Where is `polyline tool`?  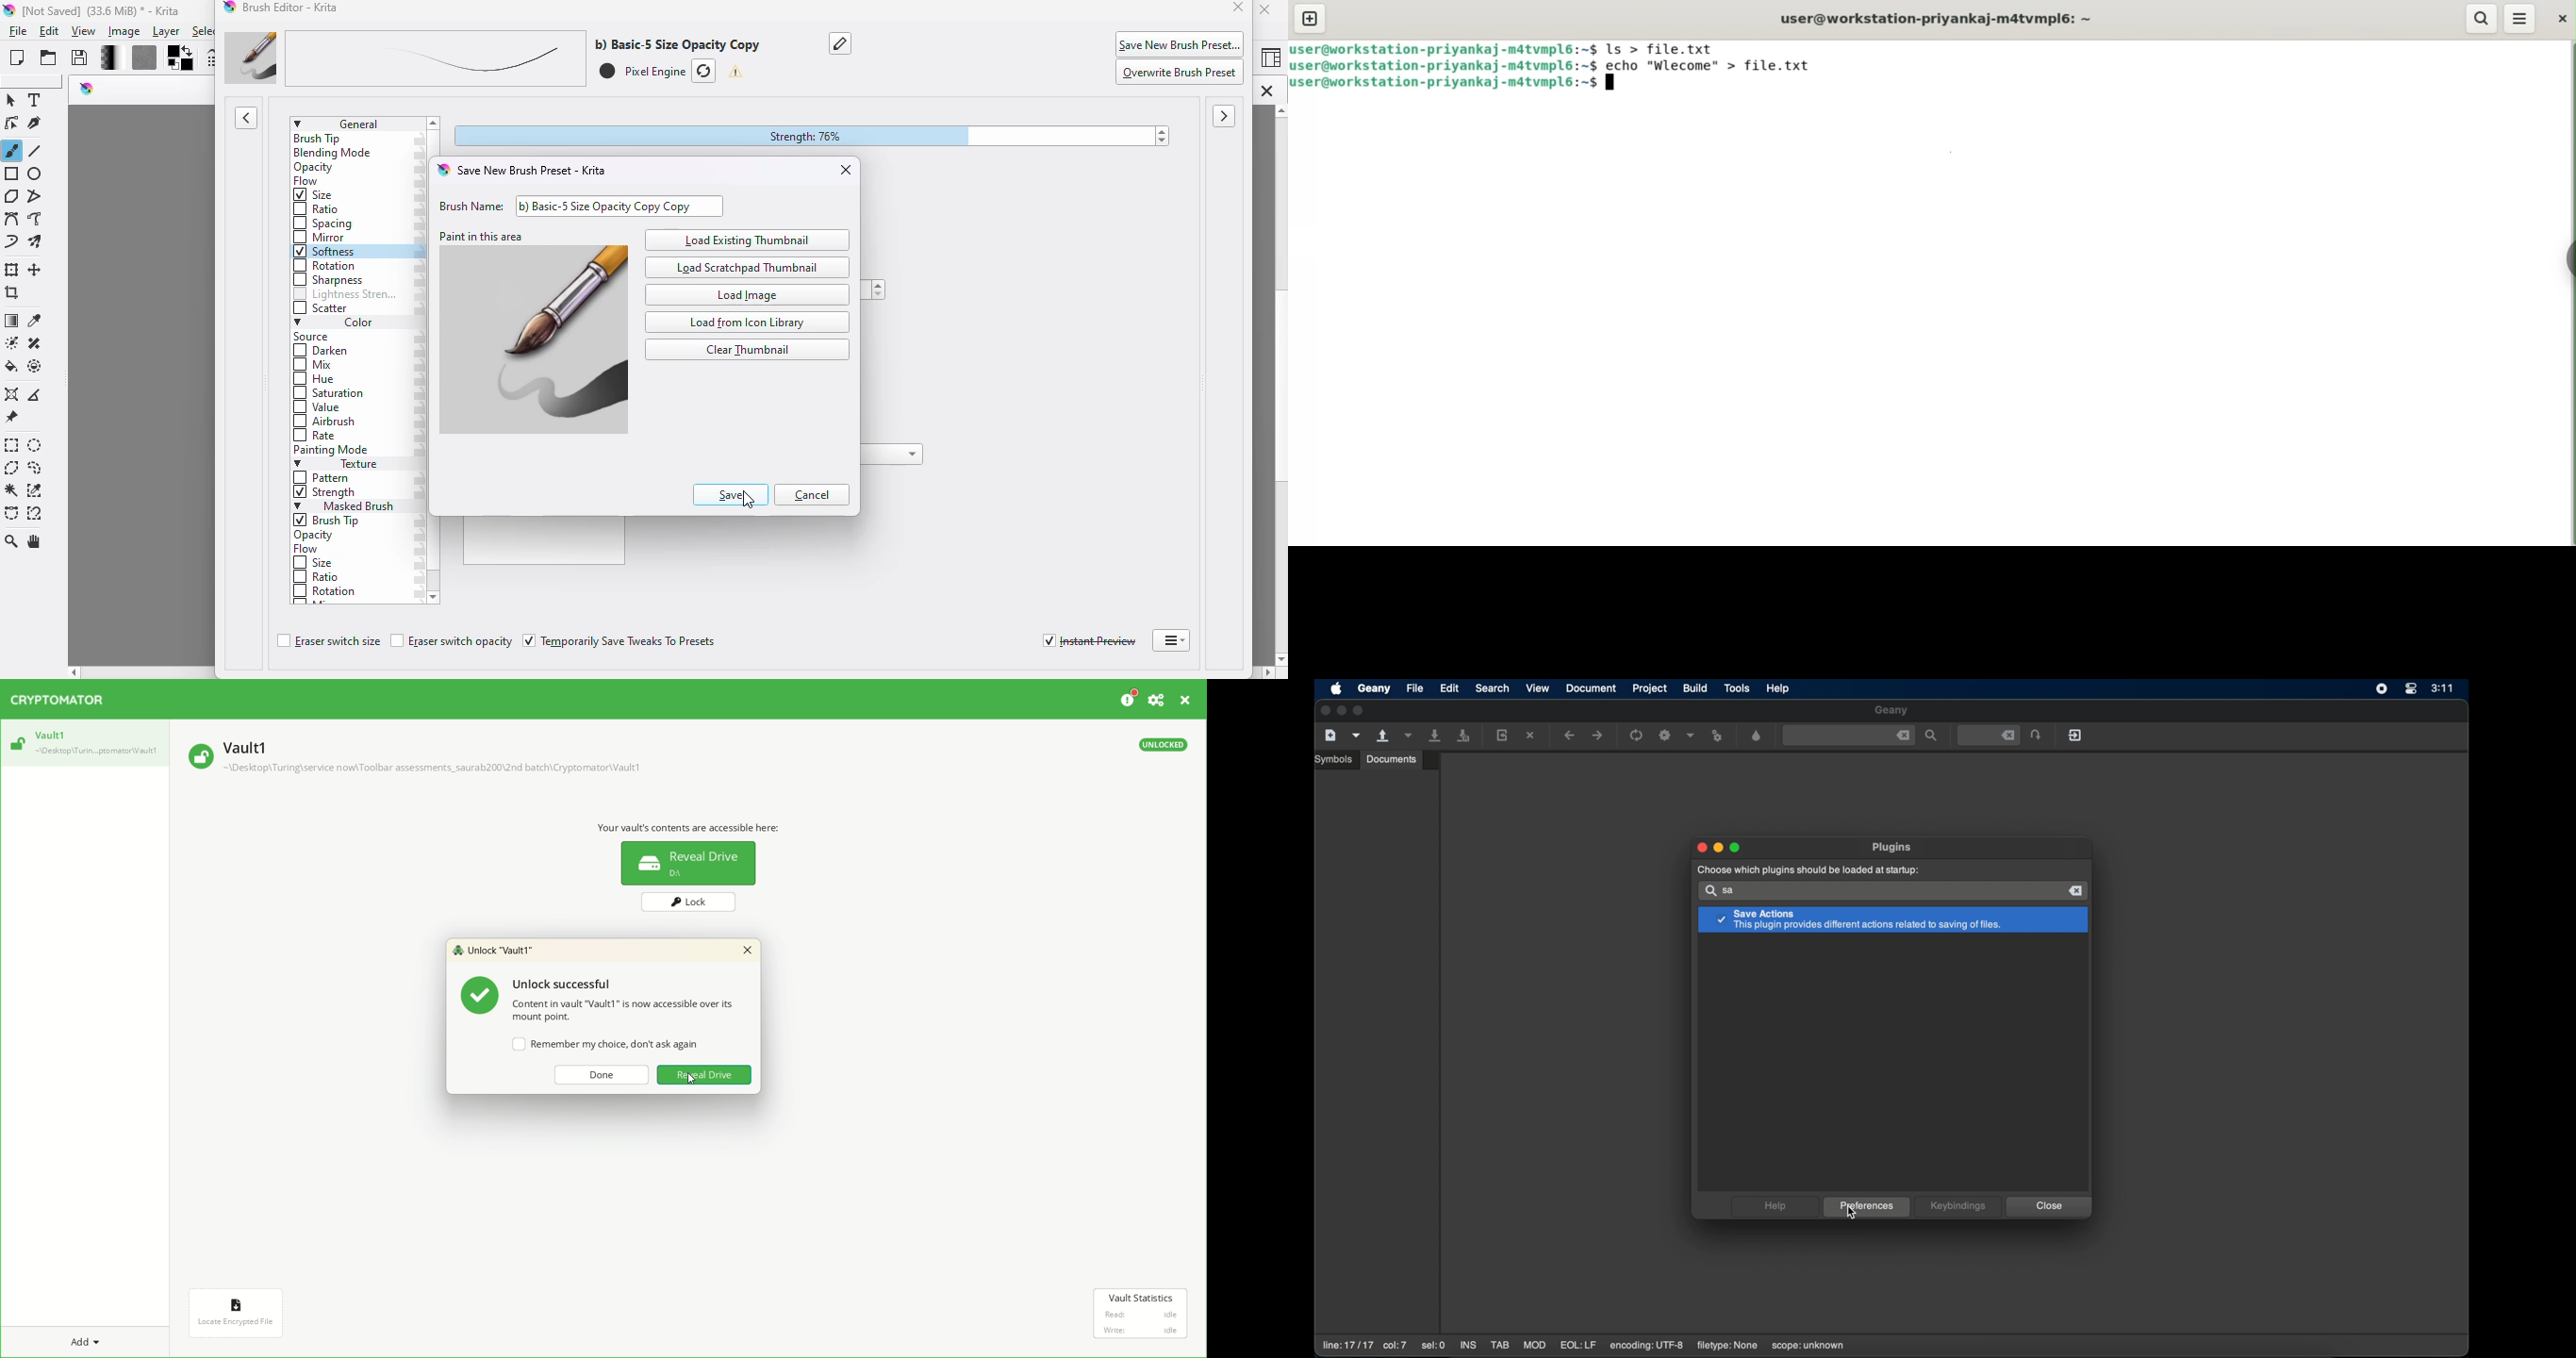 polyline tool is located at coordinates (38, 195).